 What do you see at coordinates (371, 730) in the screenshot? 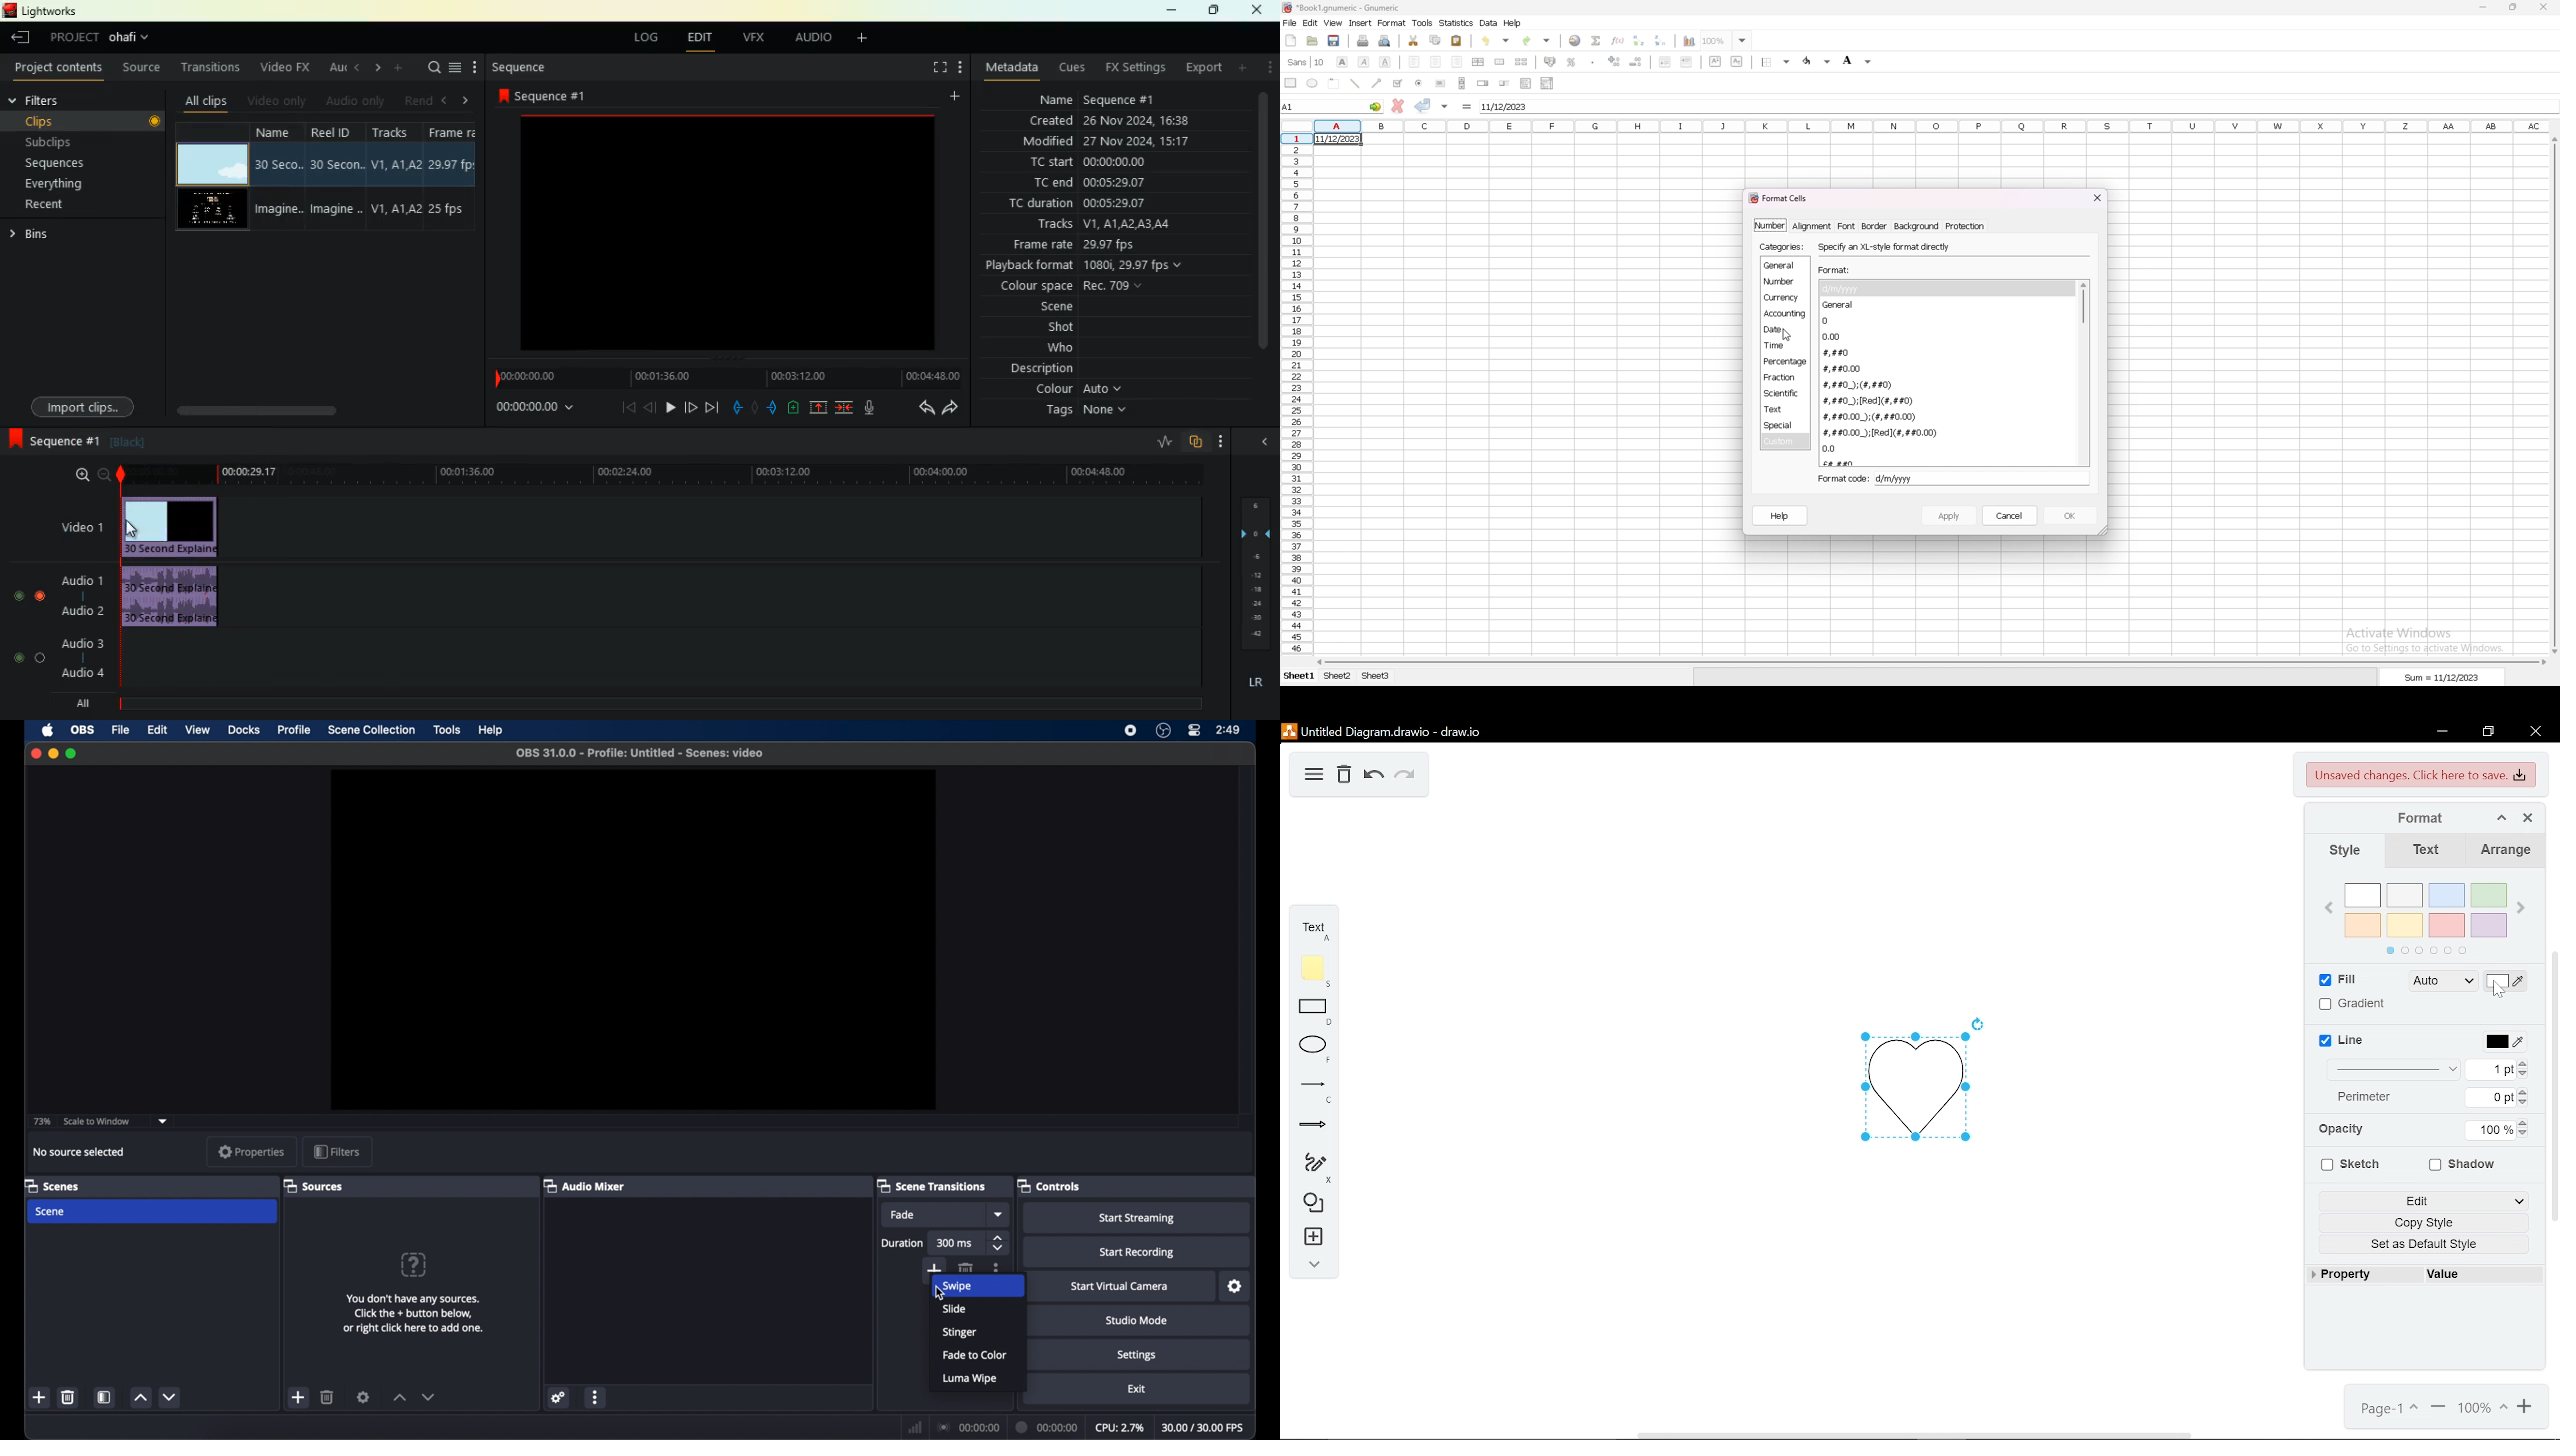
I see `scene collection` at bounding box center [371, 730].